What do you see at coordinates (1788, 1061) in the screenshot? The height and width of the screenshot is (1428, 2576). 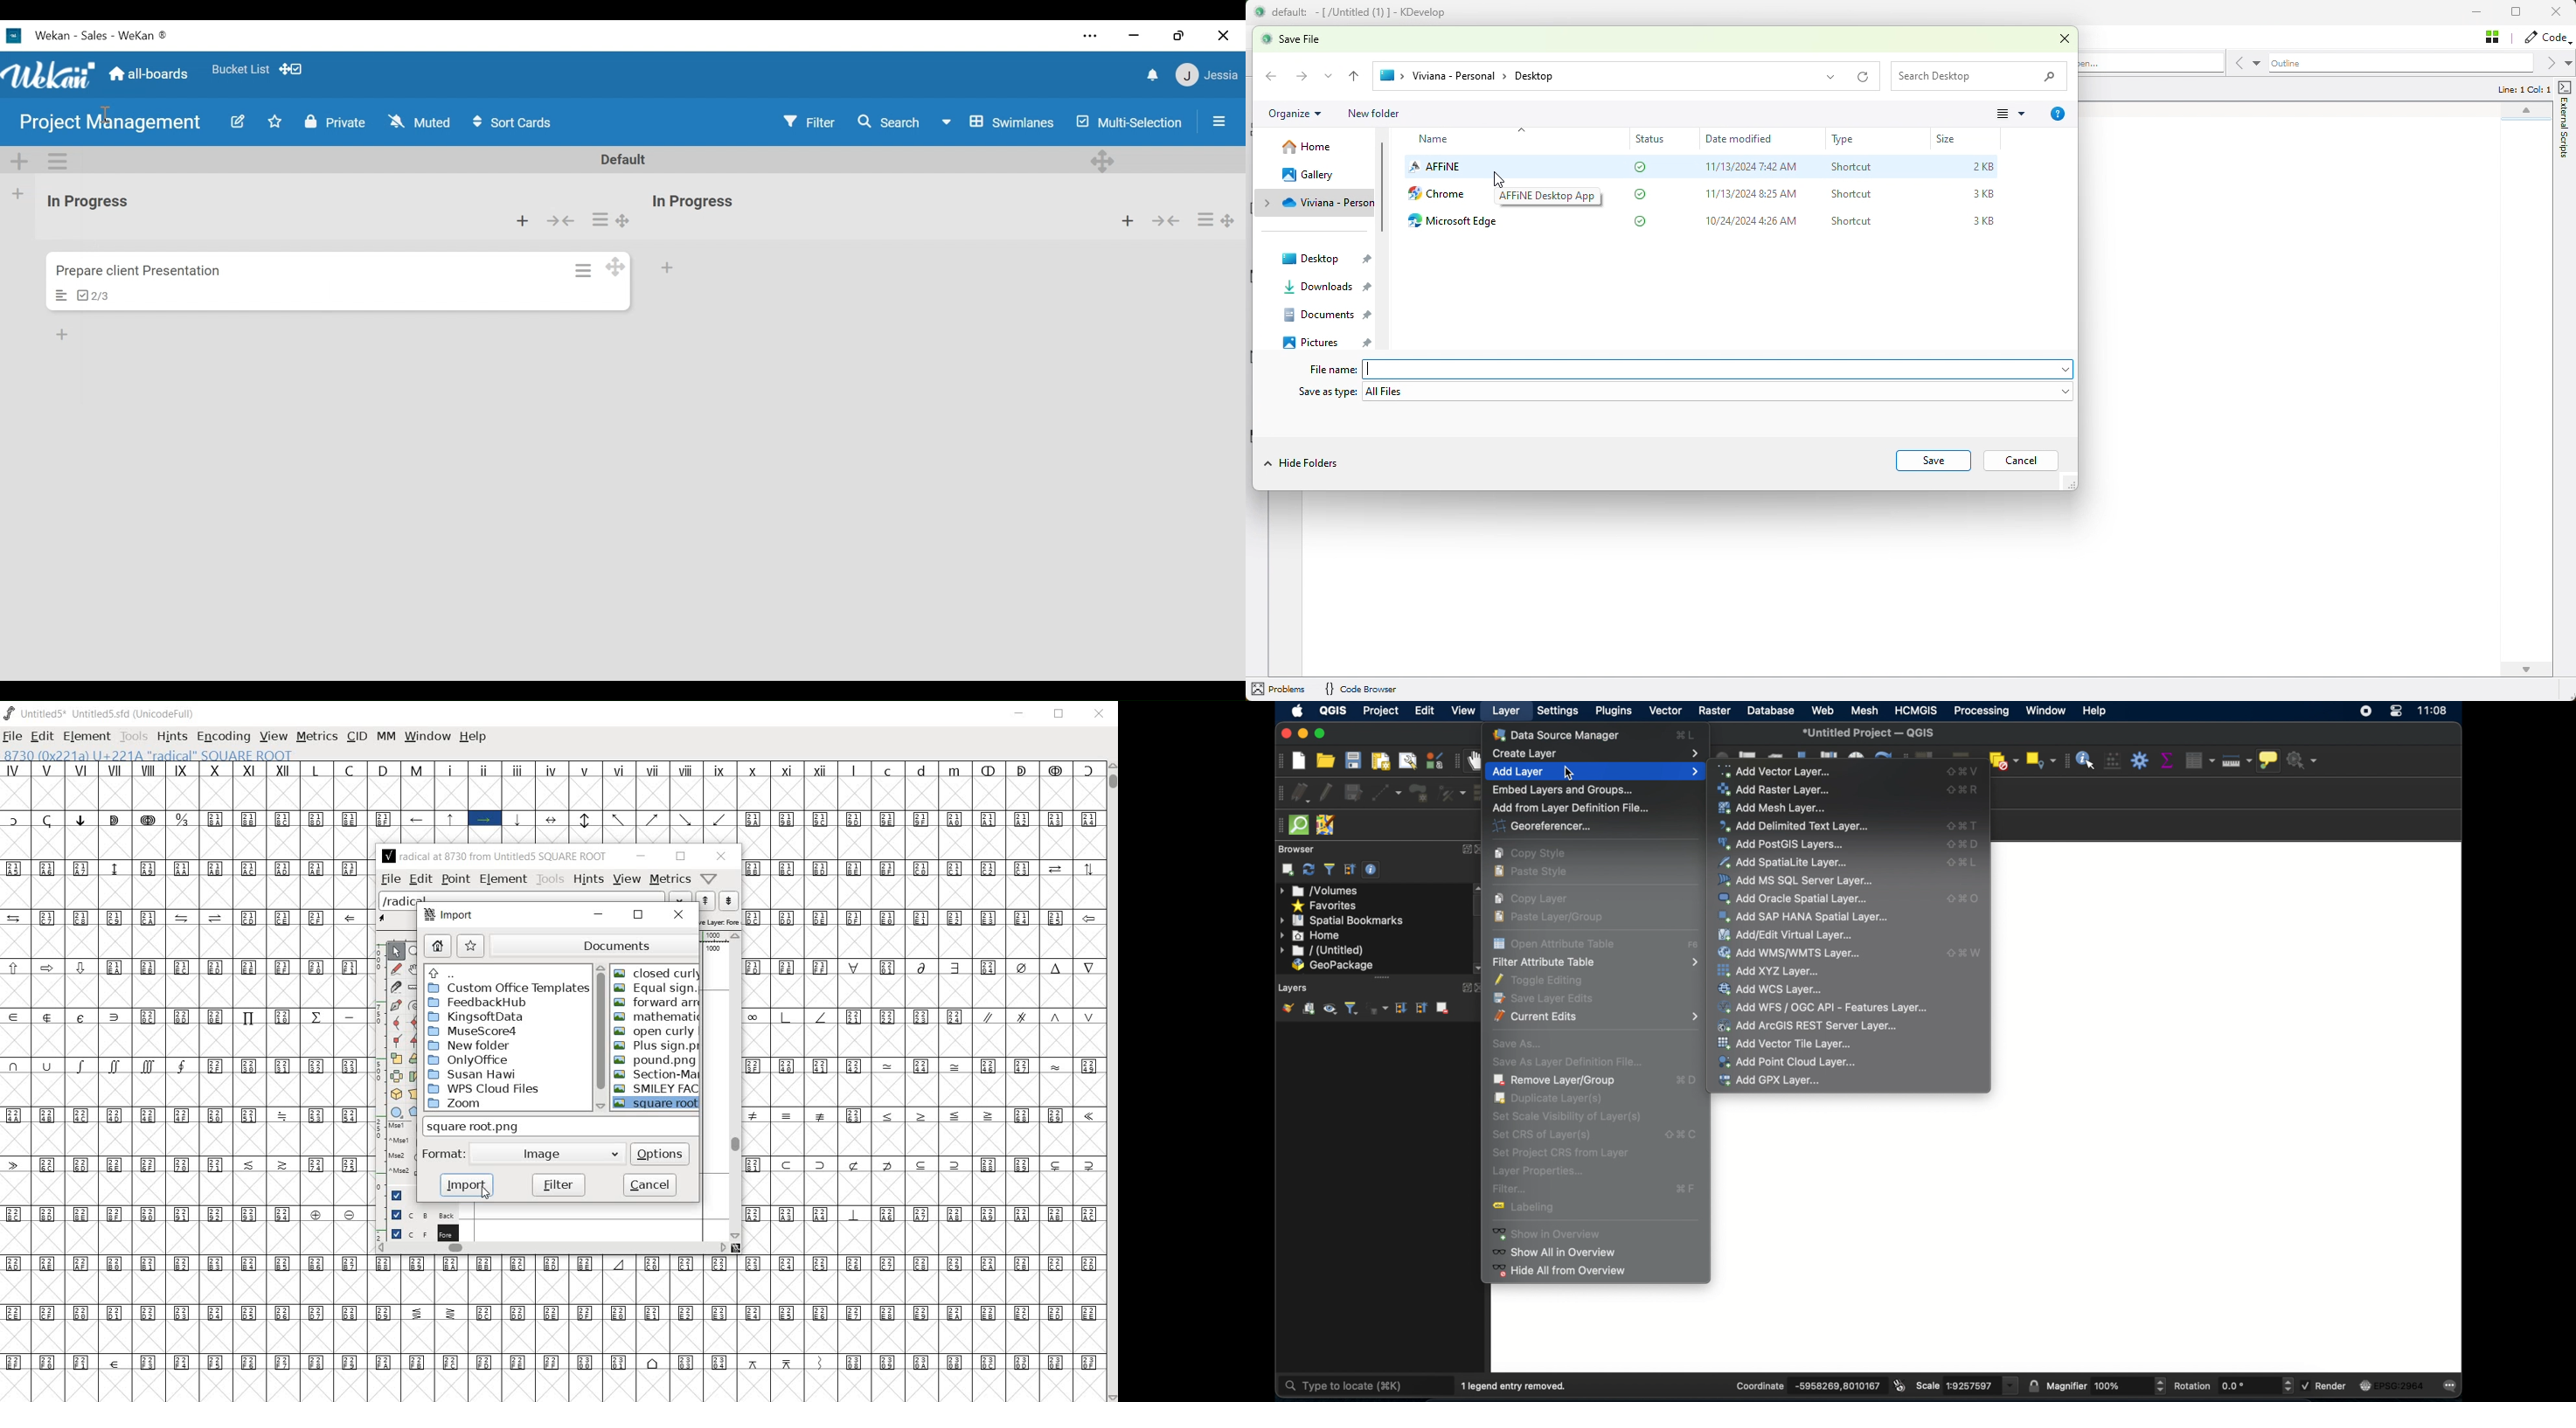 I see `add point cloud layer` at bounding box center [1788, 1061].